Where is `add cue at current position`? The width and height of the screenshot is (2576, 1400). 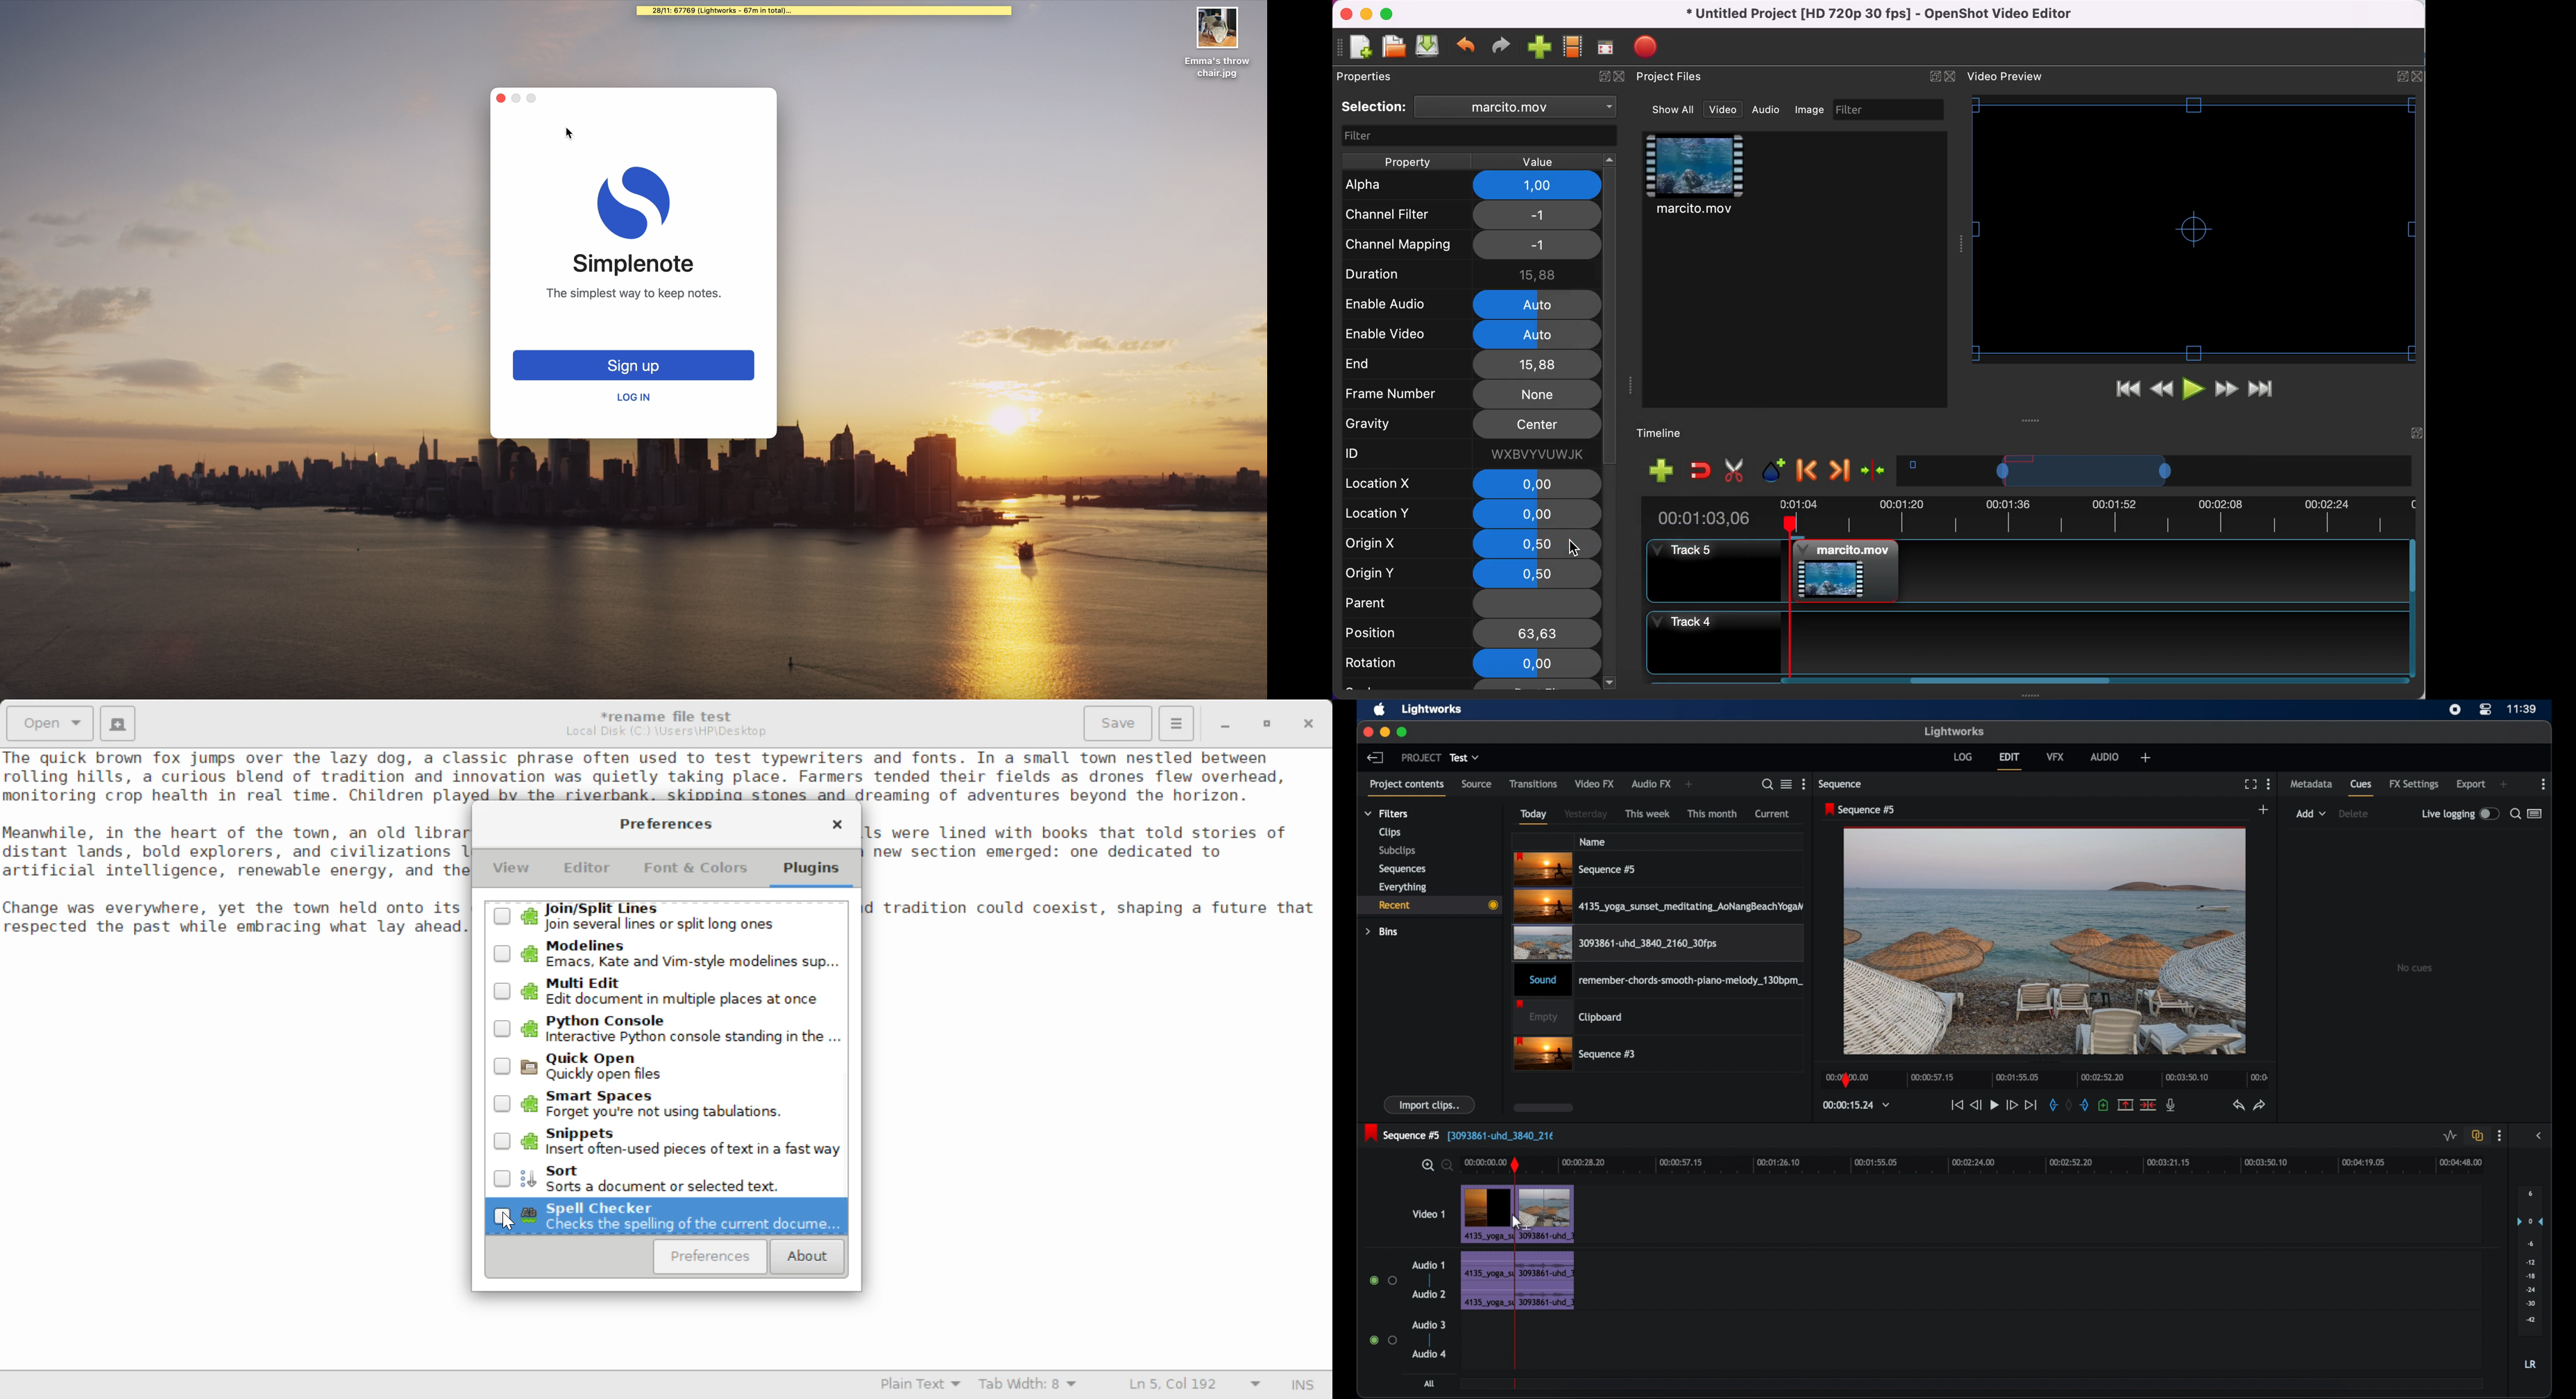
add cue at current position is located at coordinates (2103, 1104).